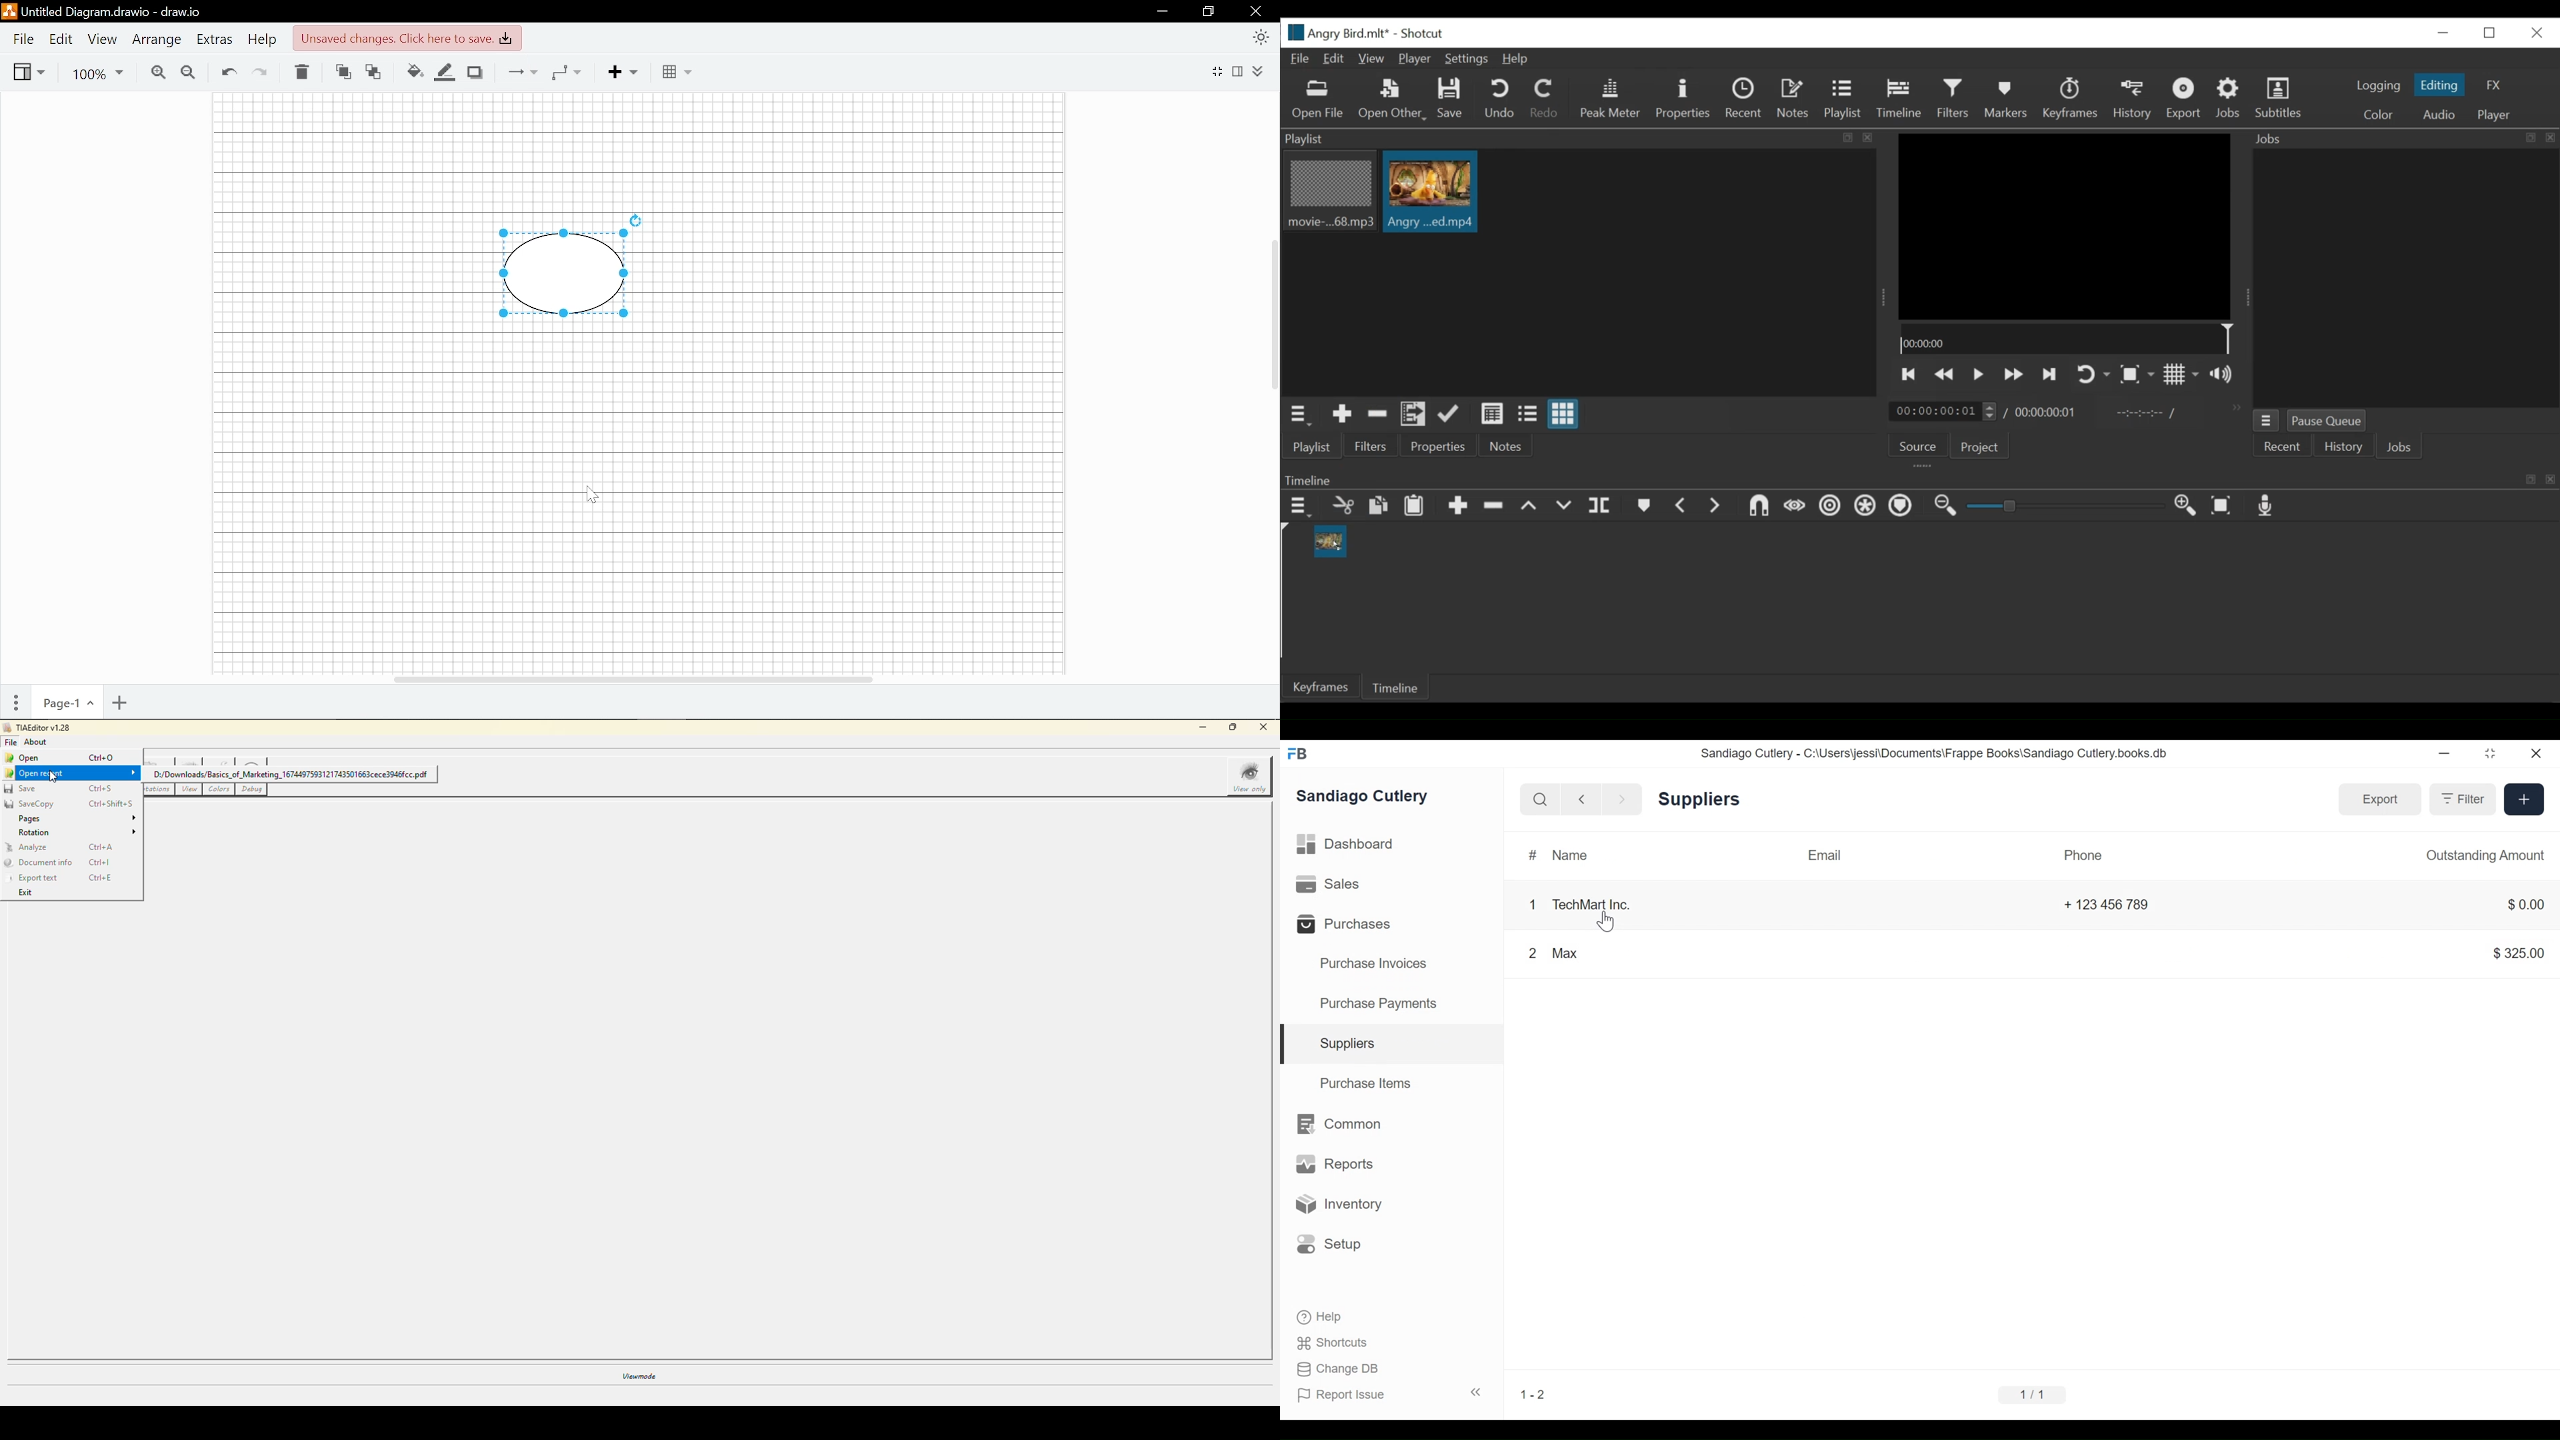  Describe the element at coordinates (2524, 801) in the screenshot. I see `Add new entry` at that location.